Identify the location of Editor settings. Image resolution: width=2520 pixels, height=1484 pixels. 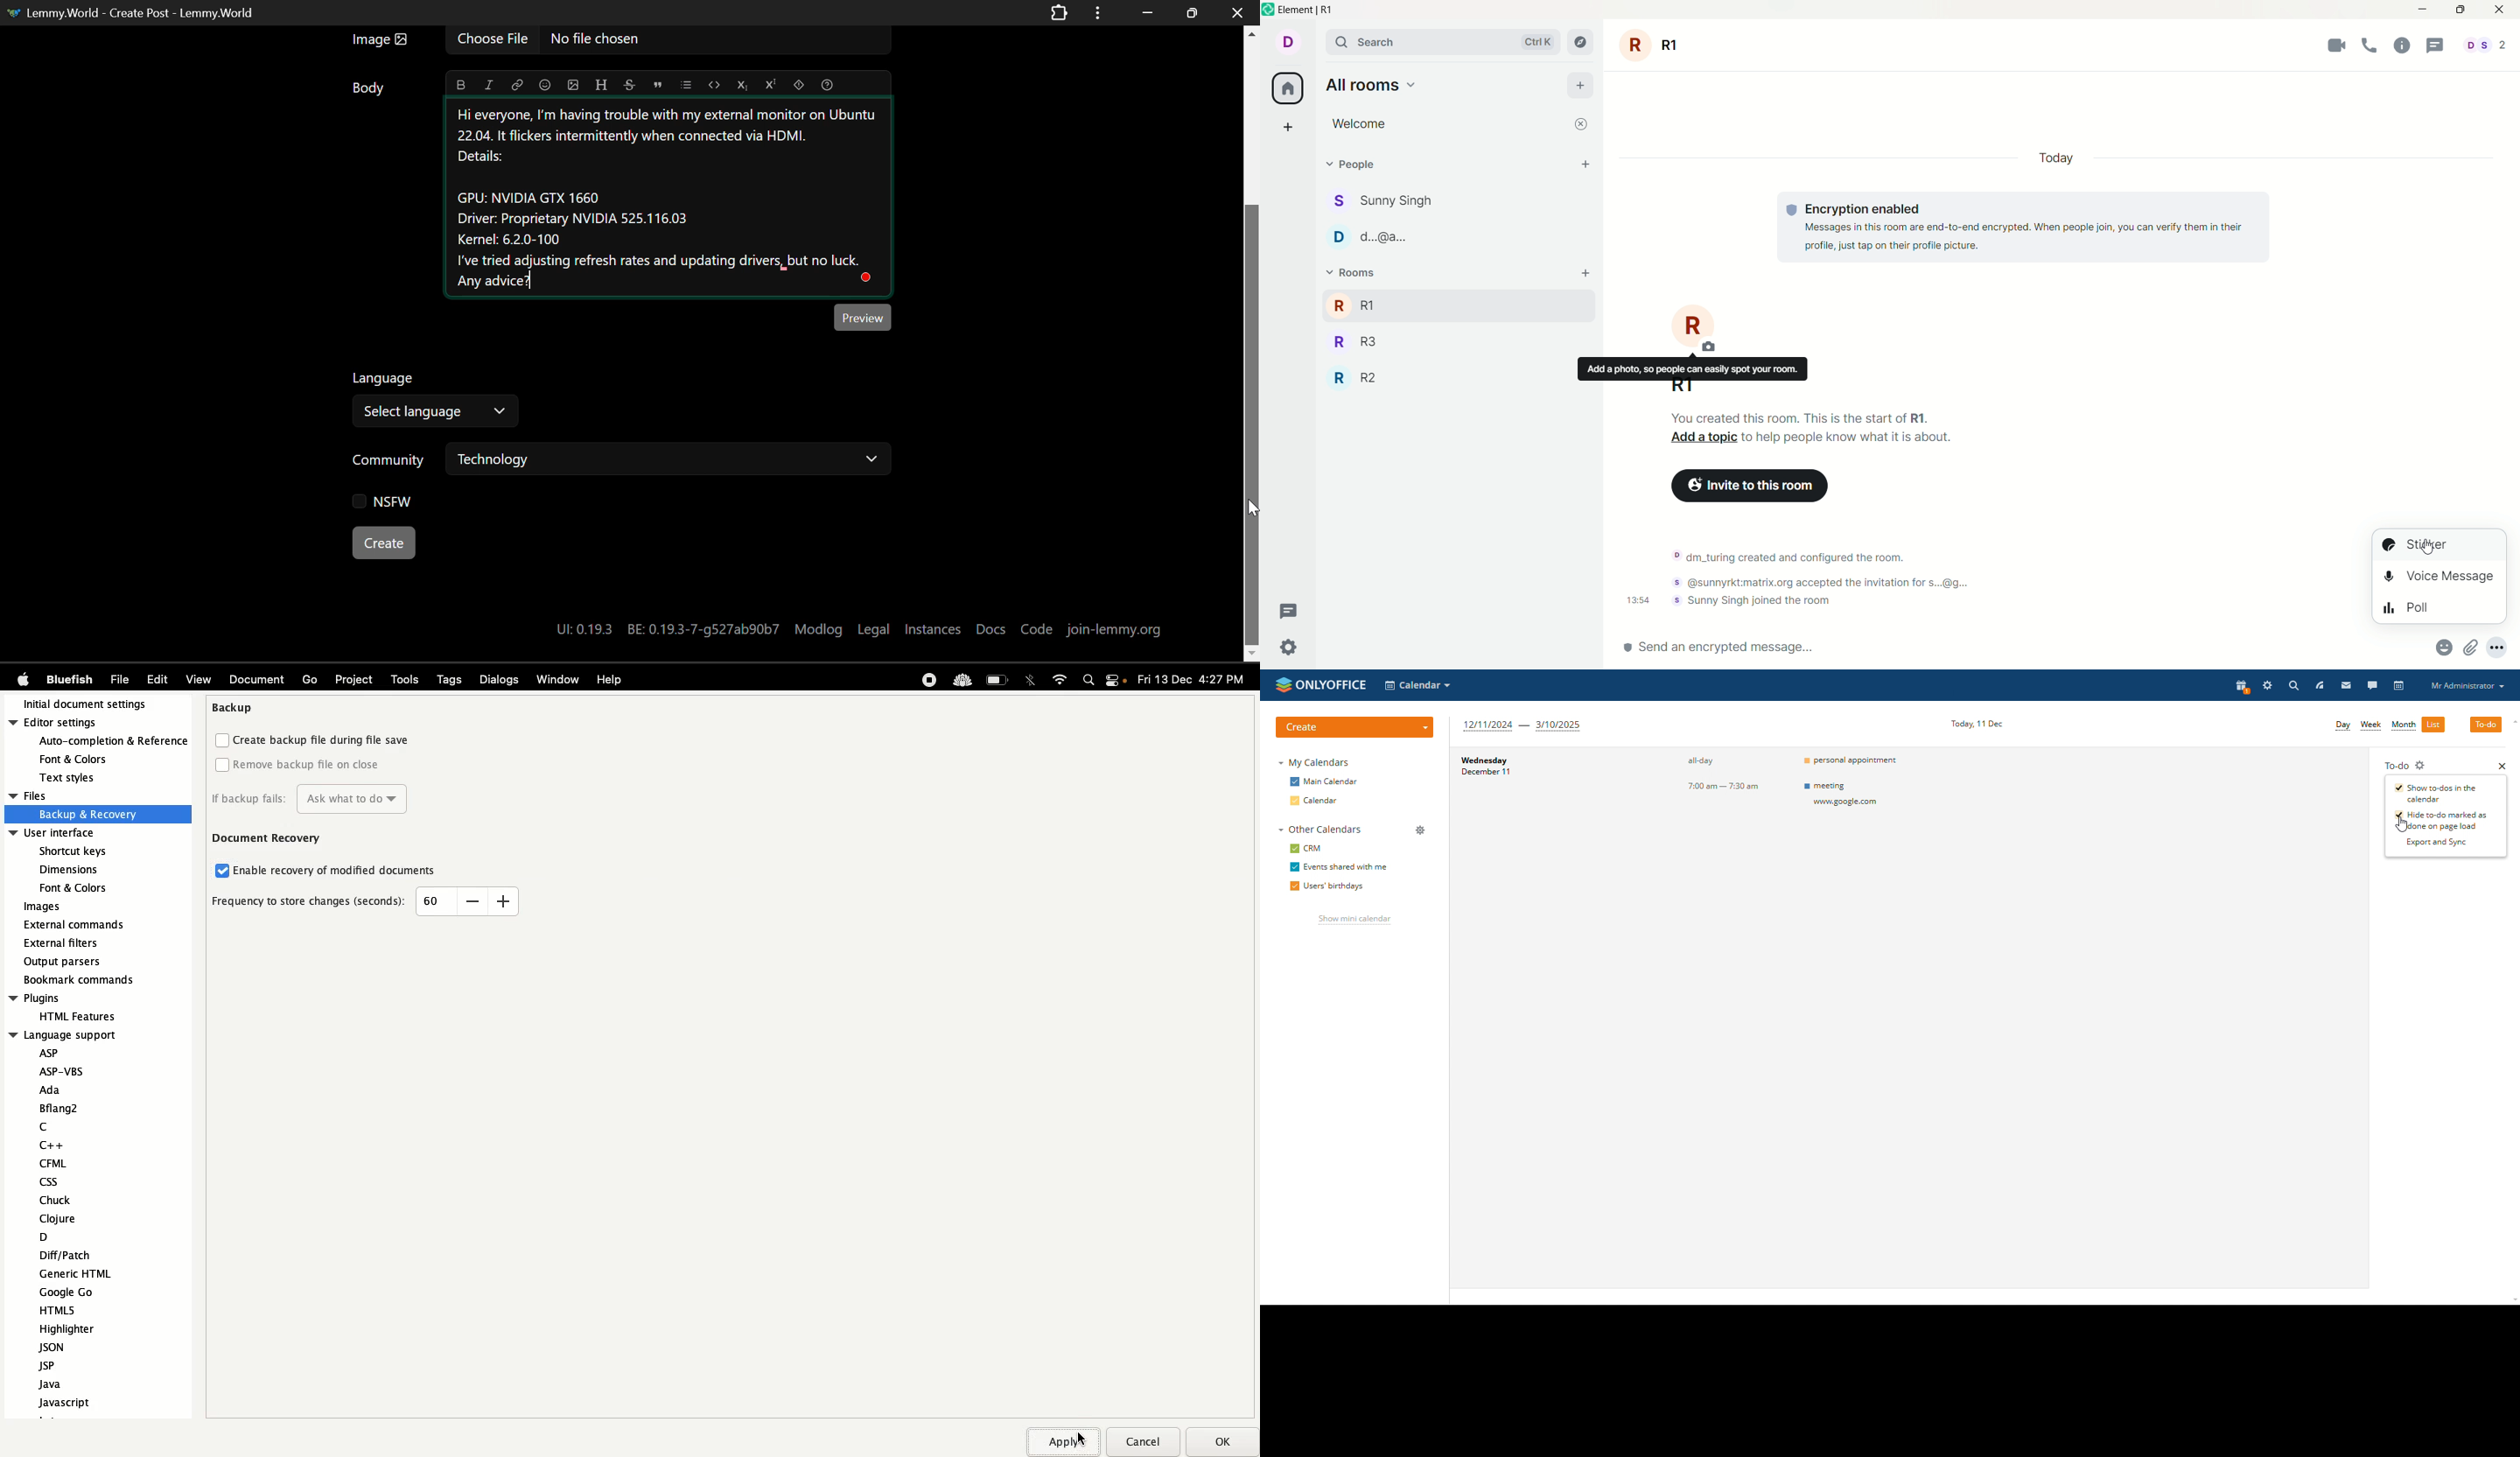
(98, 750).